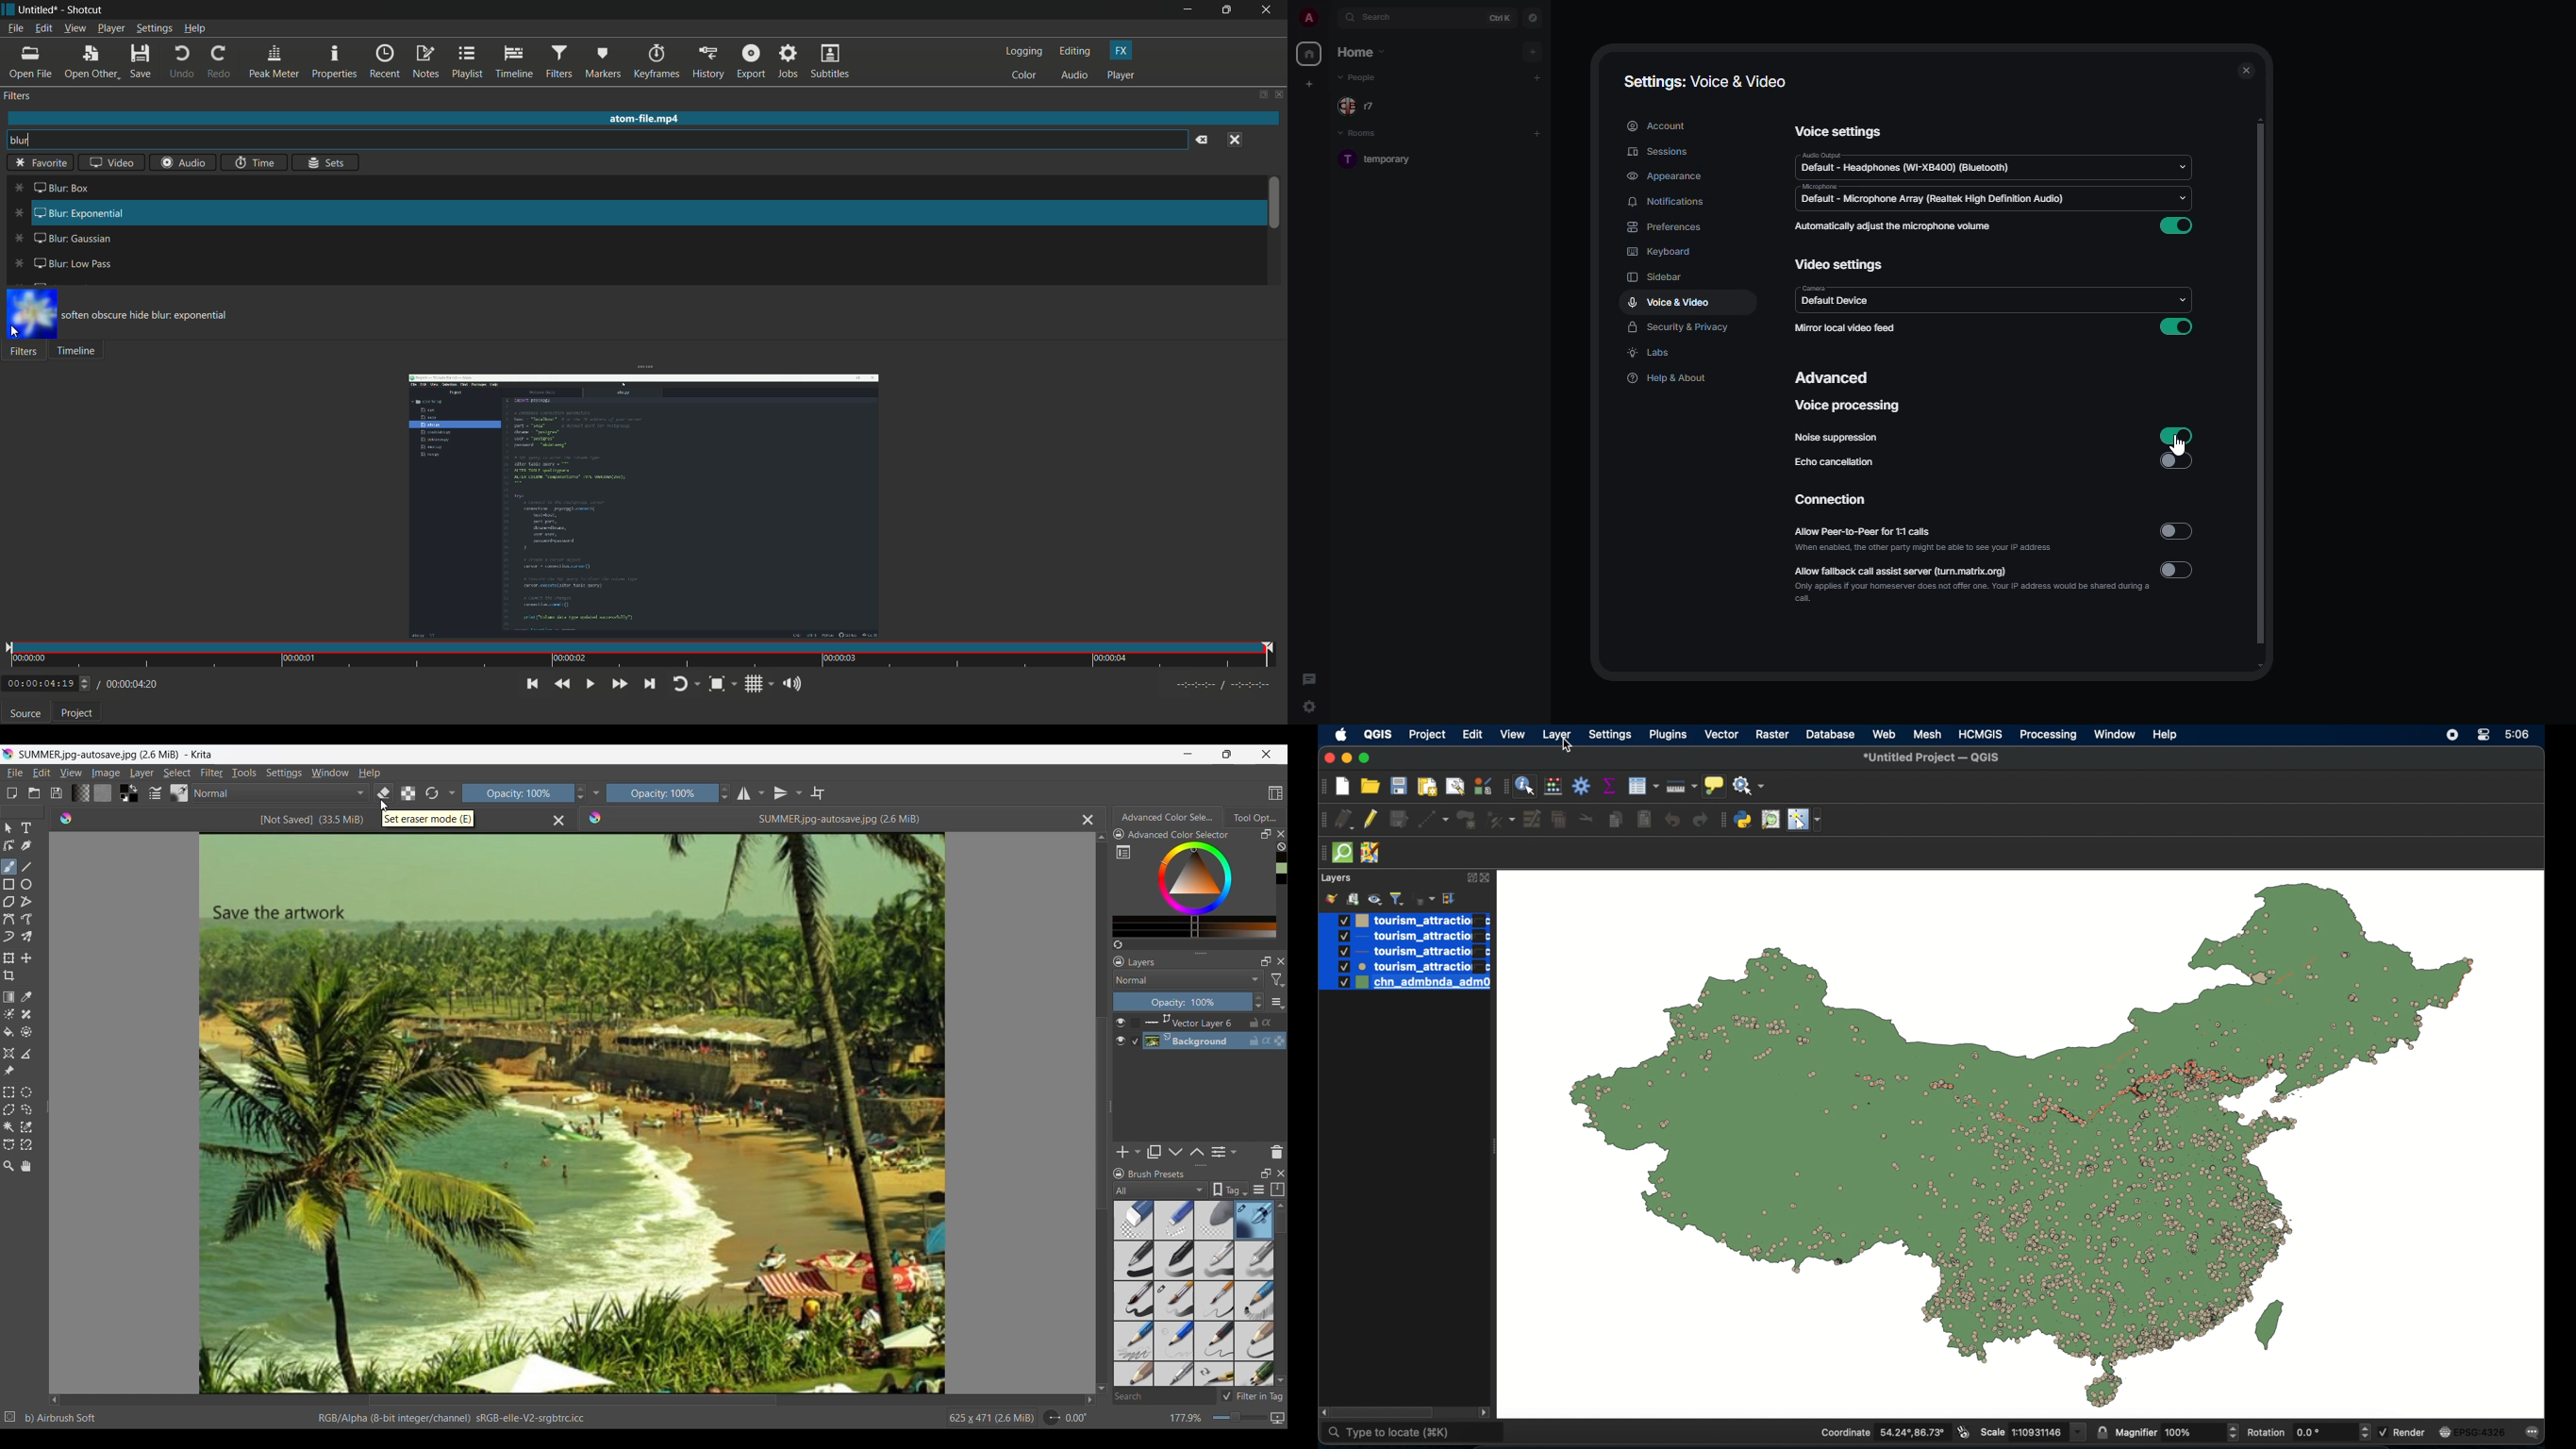  What do you see at coordinates (596, 818) in the screenshot?
I see `Logo` at bounding box center [596, 818].